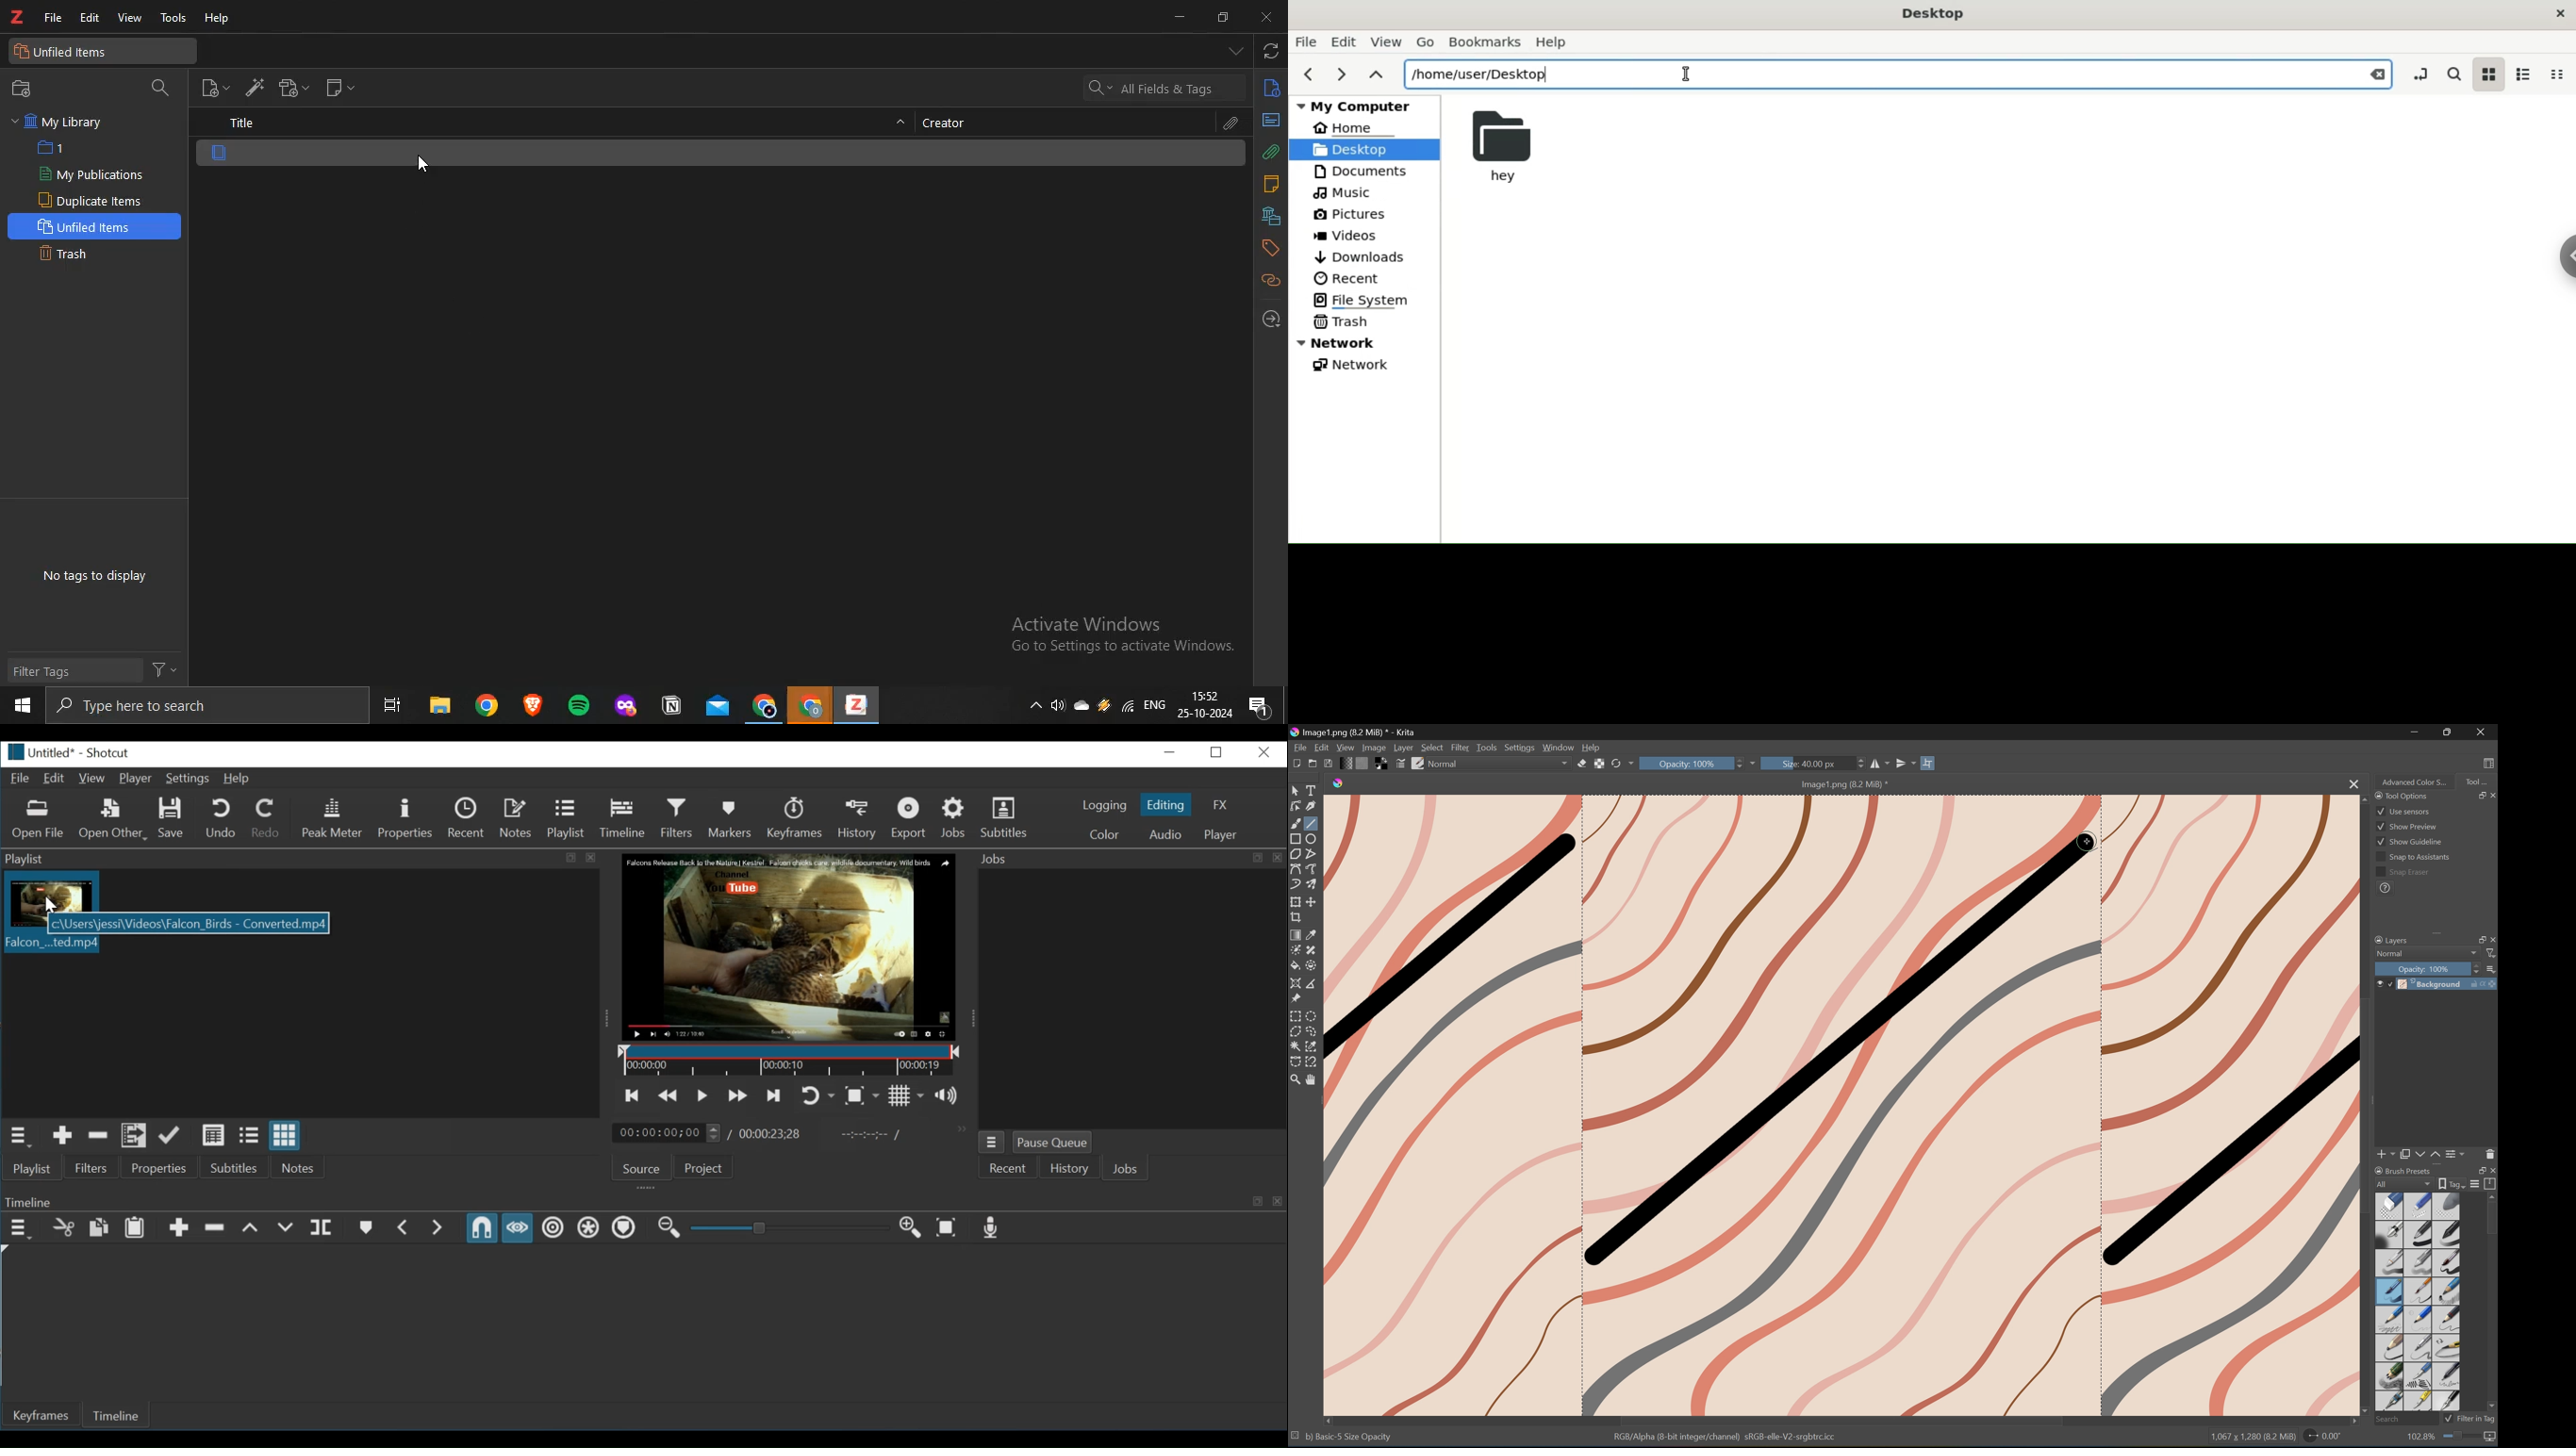 This screenshot has width=2576, height=1456. Describe the element at coordinates (323, 1228) in the screenshot. I see `Split at playhead` at that location.